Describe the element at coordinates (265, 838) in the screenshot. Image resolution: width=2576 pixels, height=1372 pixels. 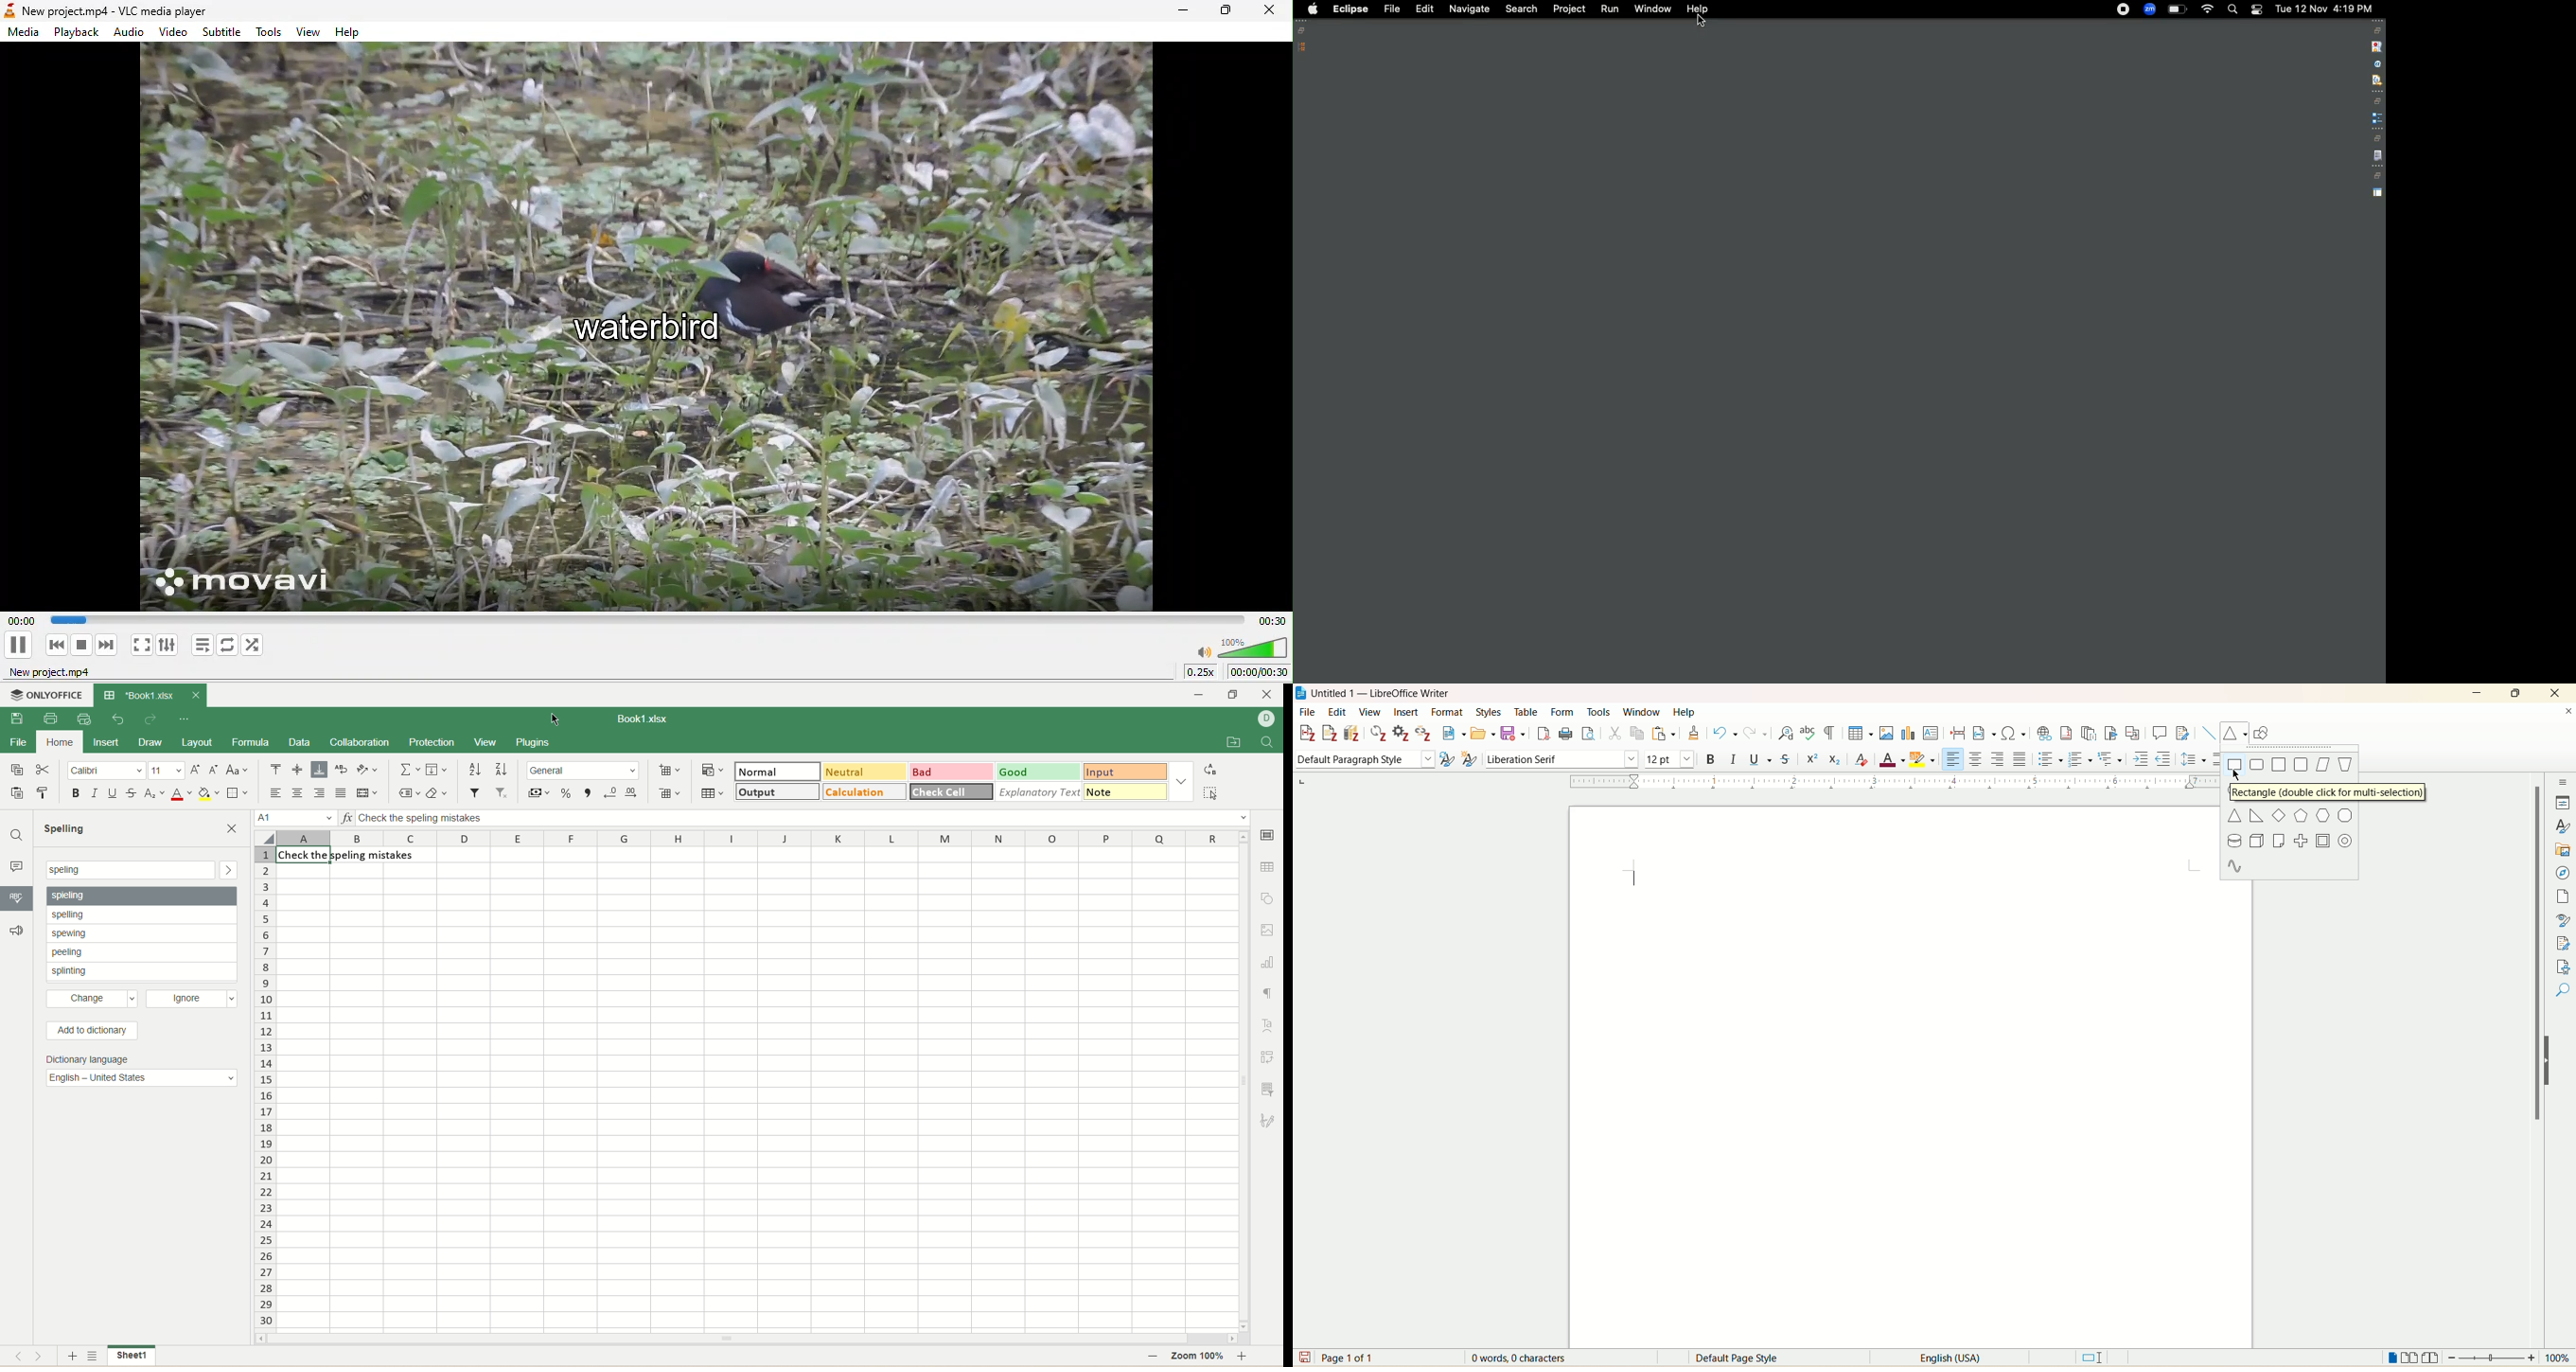
I see `select all` at that location.